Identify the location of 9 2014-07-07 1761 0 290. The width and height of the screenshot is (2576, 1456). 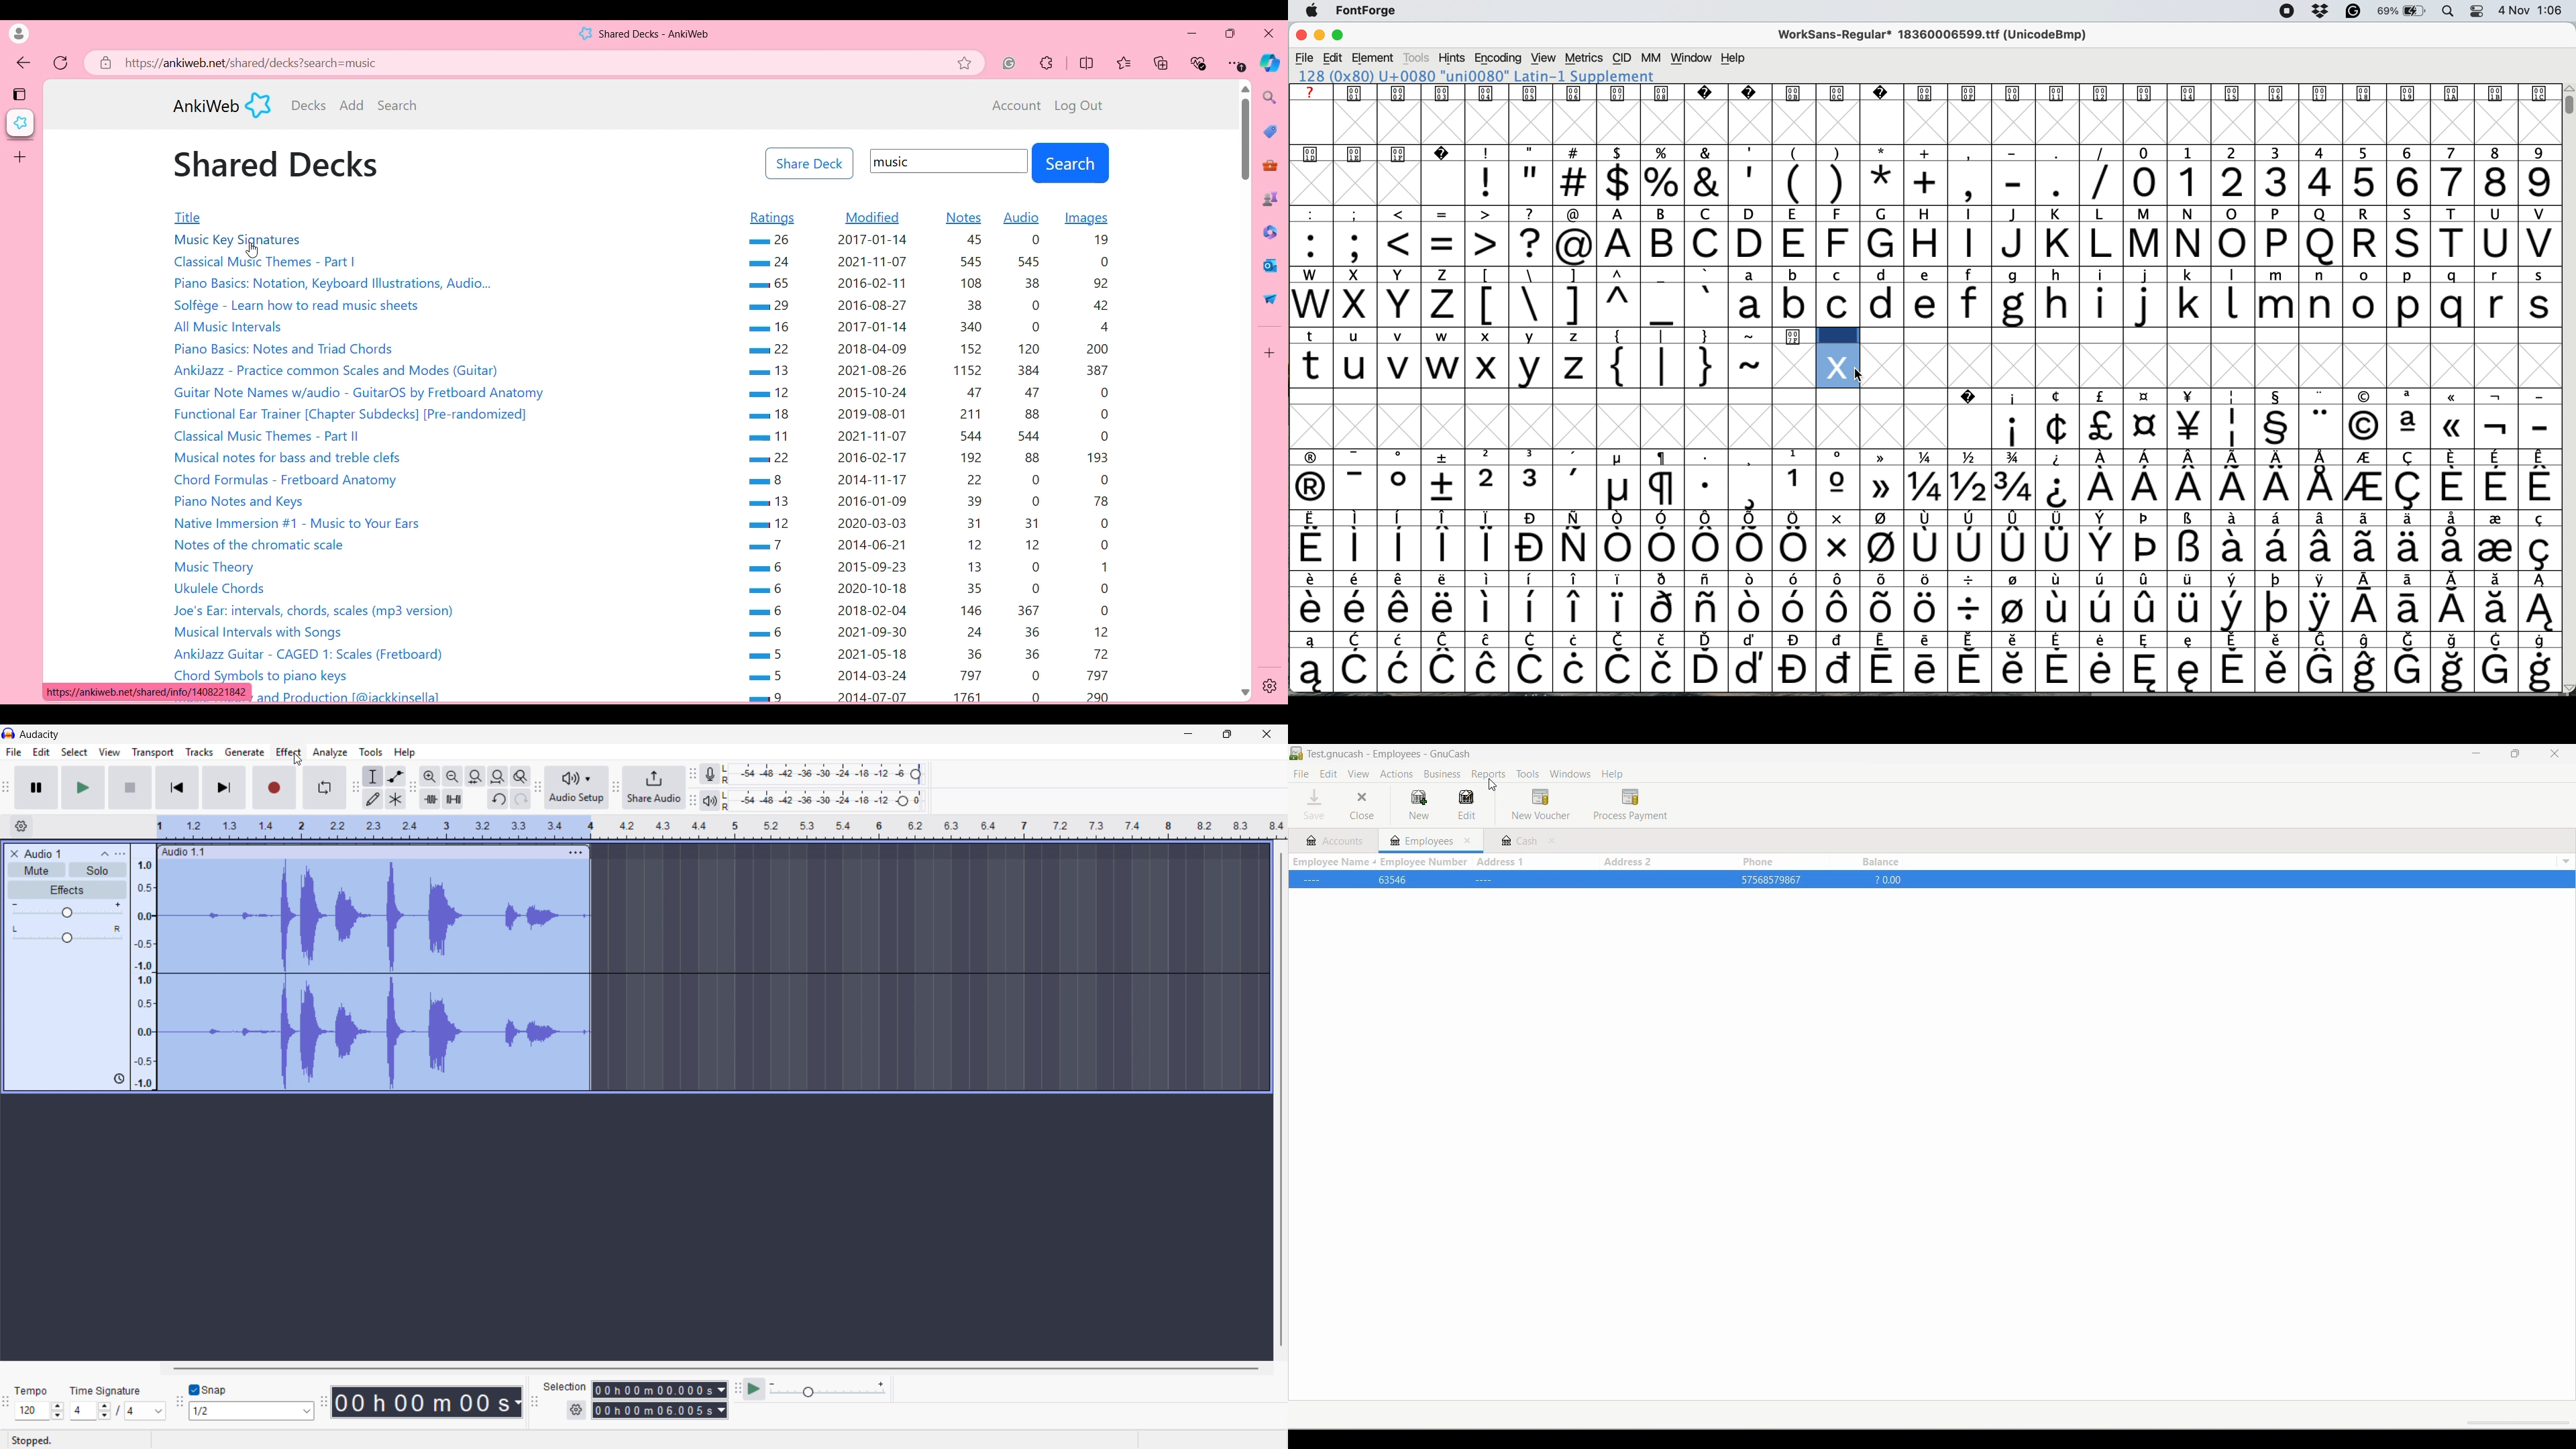
(932, 695).